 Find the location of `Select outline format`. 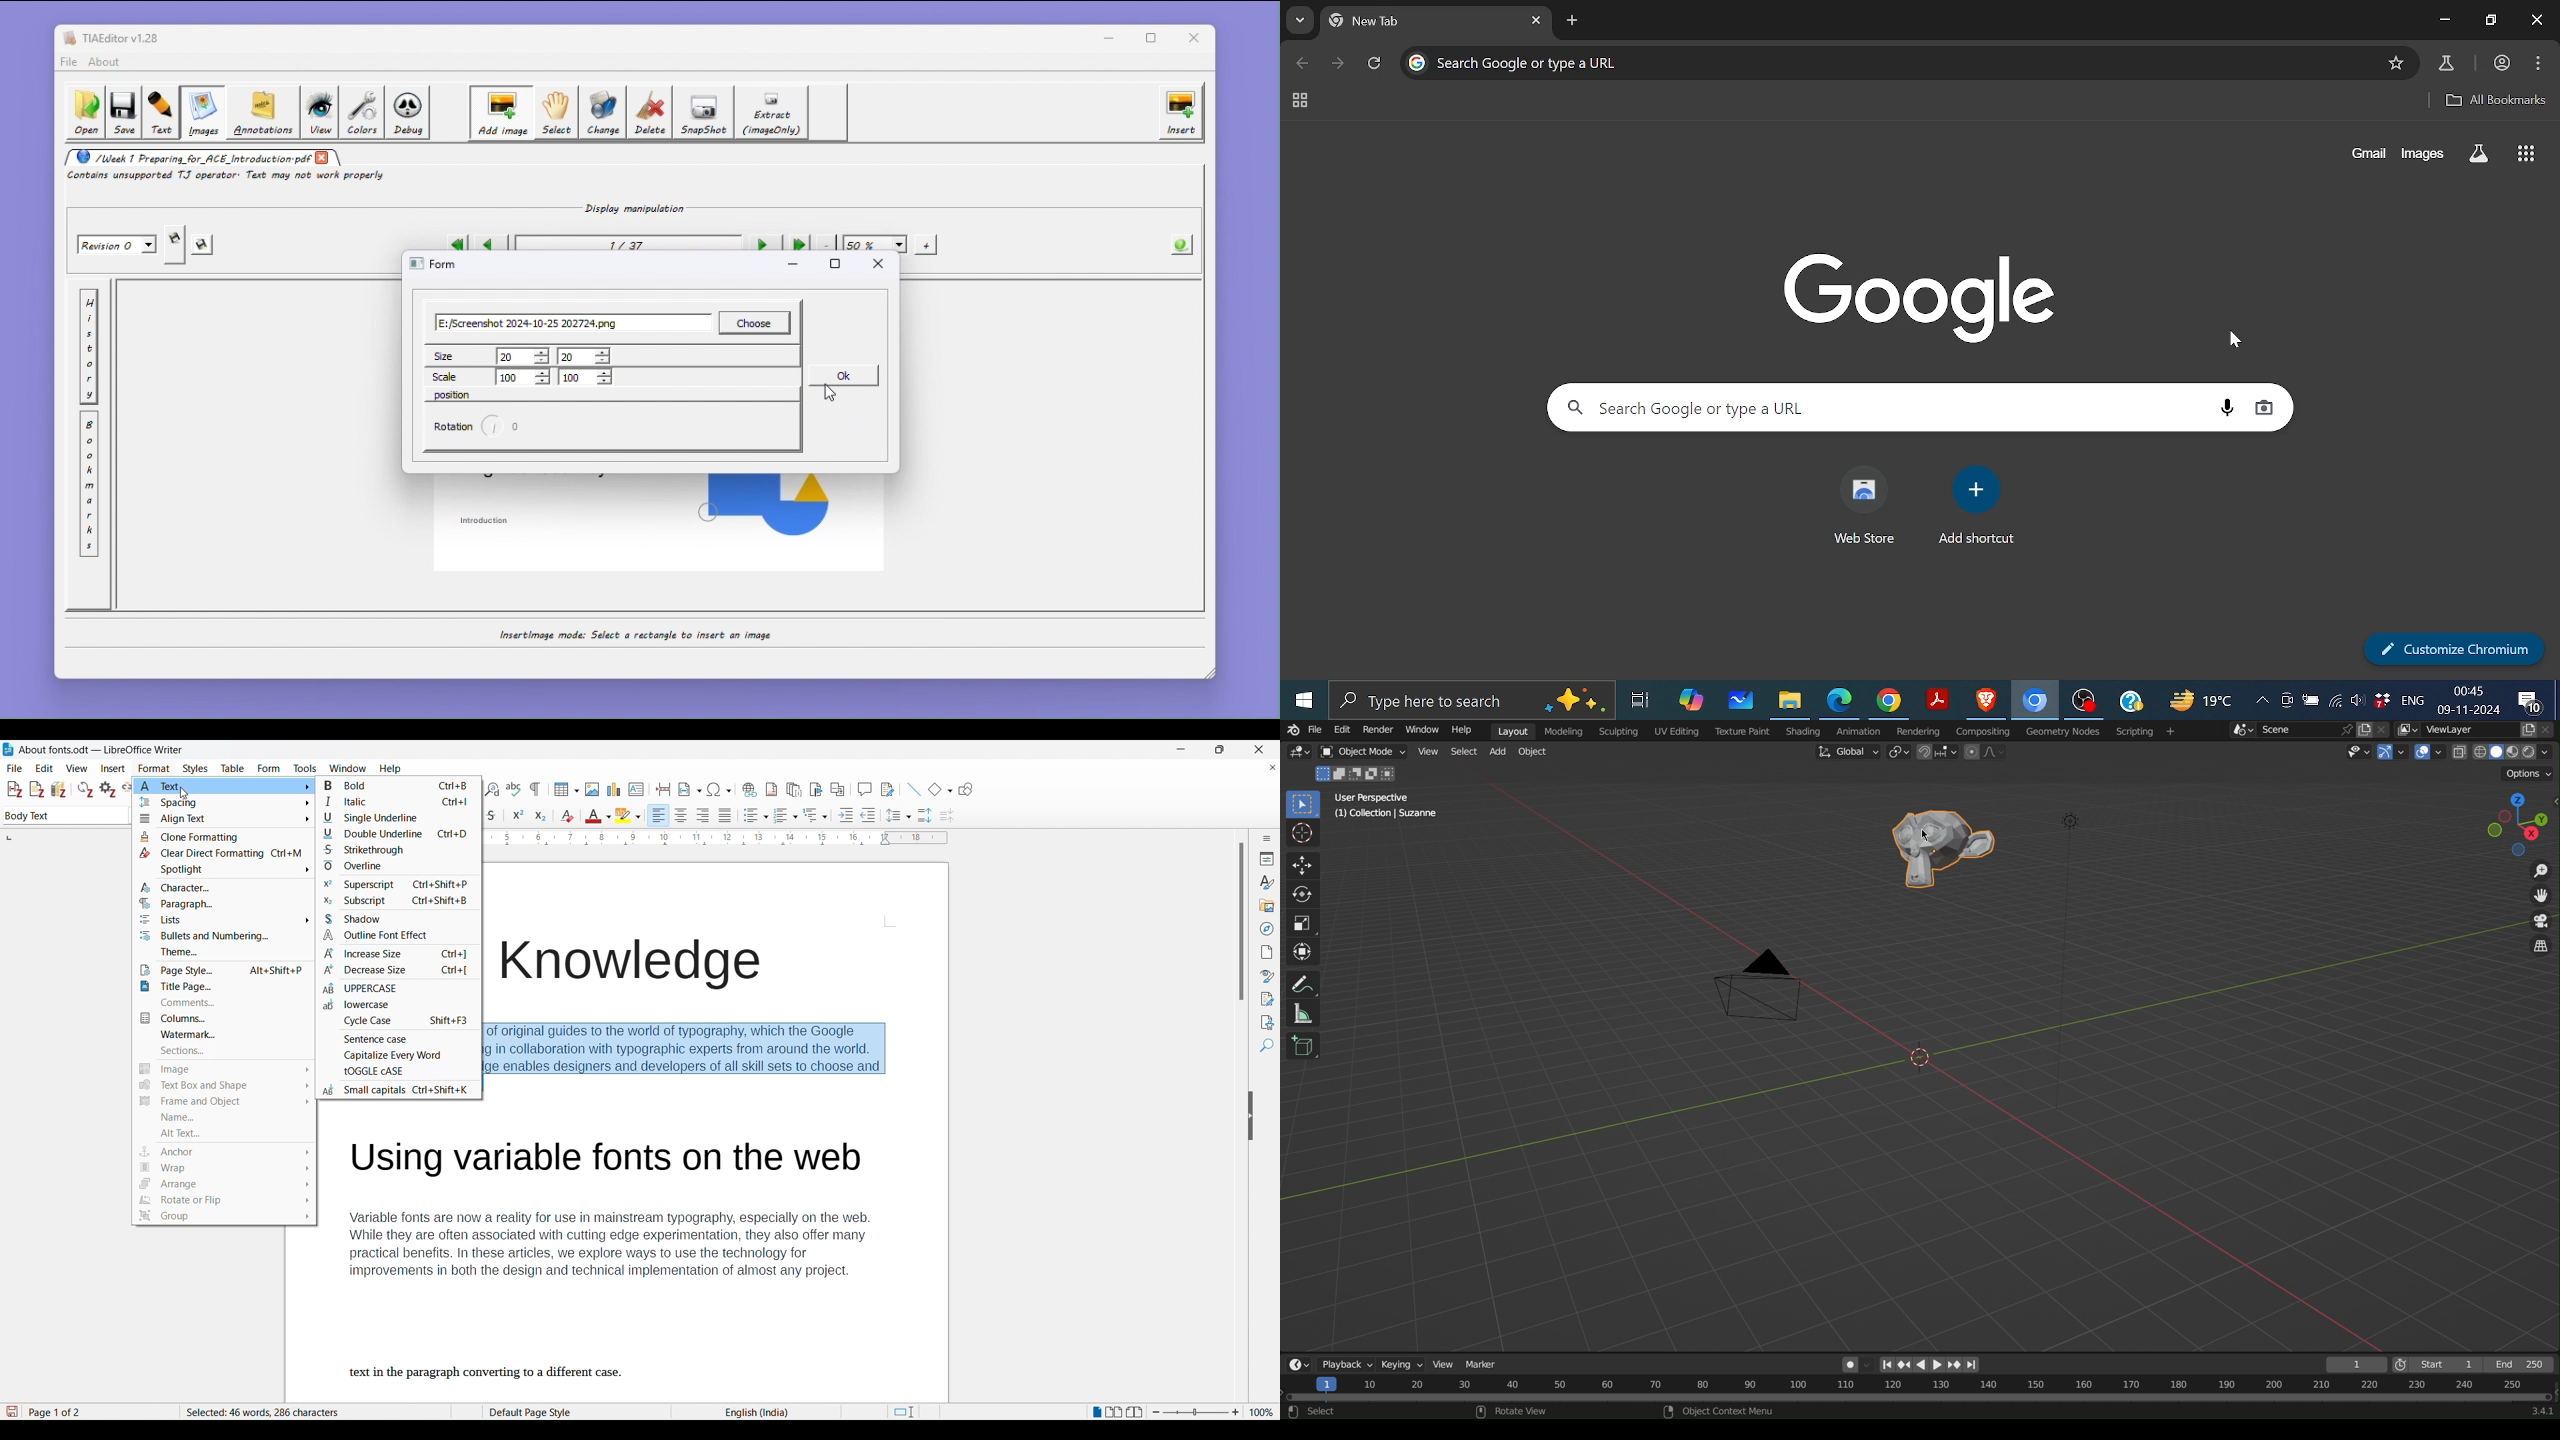

Select outline format is located at coordinates (815, 815).